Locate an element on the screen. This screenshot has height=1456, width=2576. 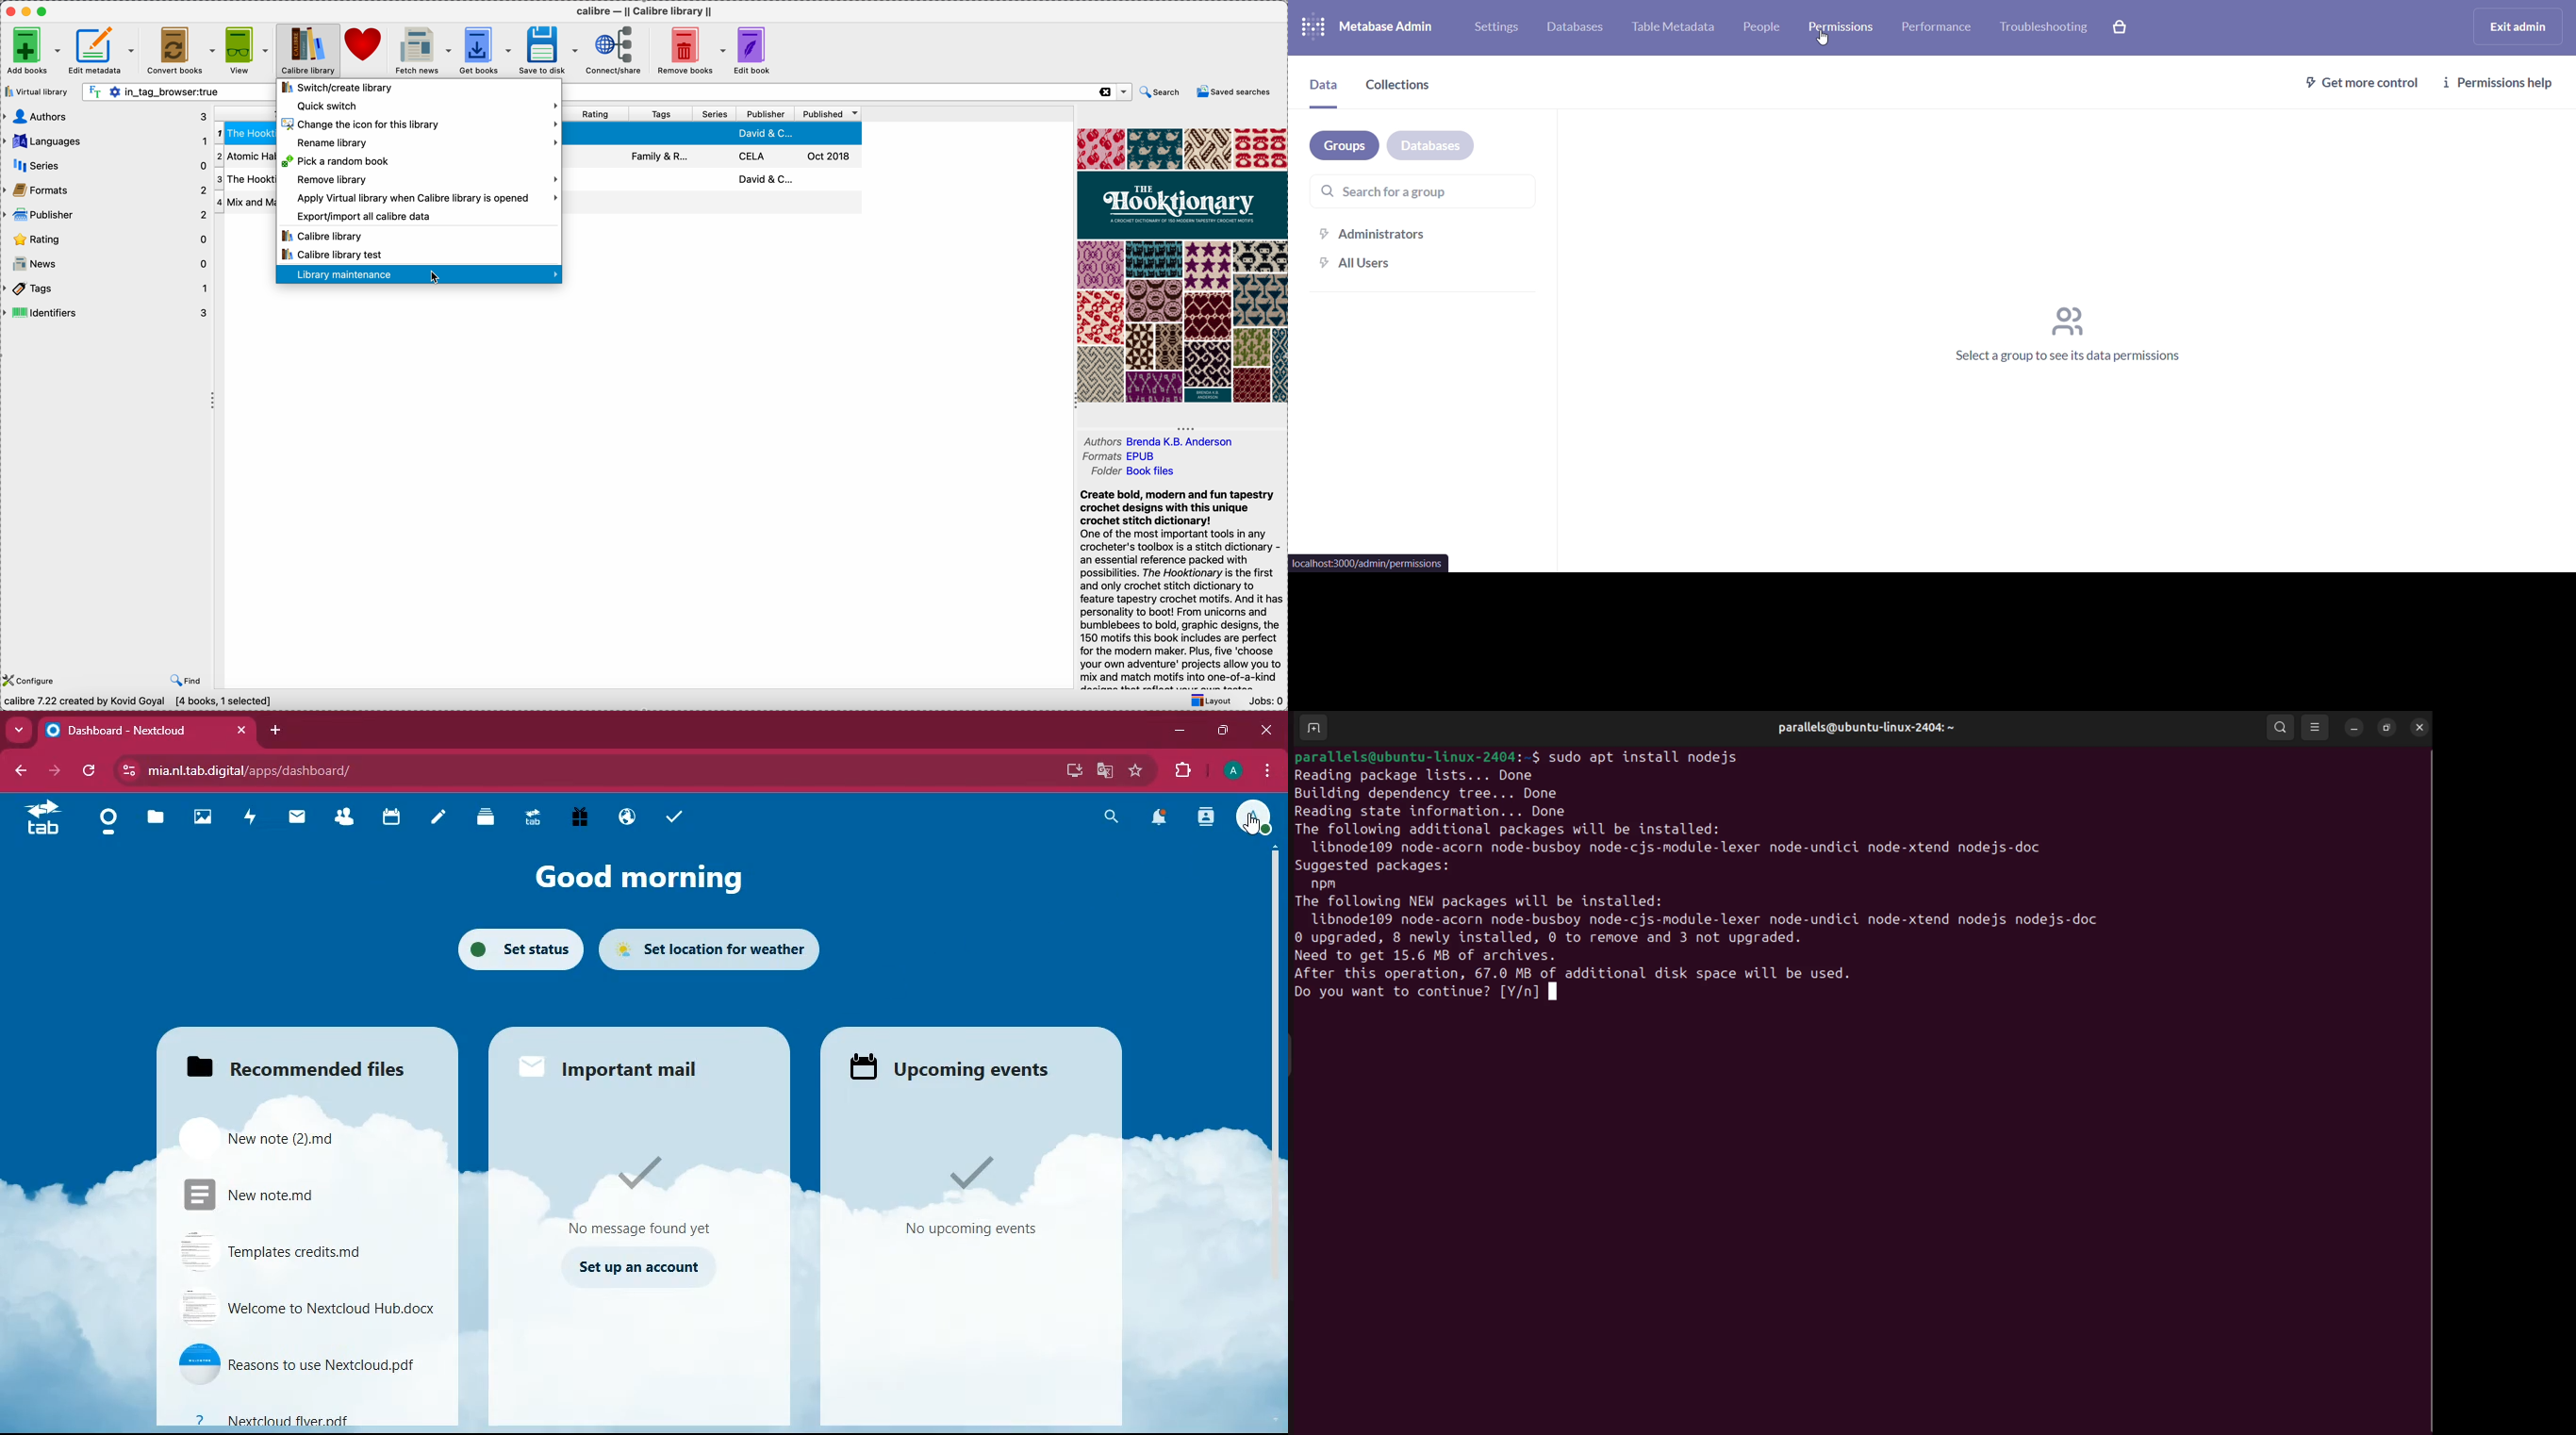
cursor is located at coordinates (1249, 831).